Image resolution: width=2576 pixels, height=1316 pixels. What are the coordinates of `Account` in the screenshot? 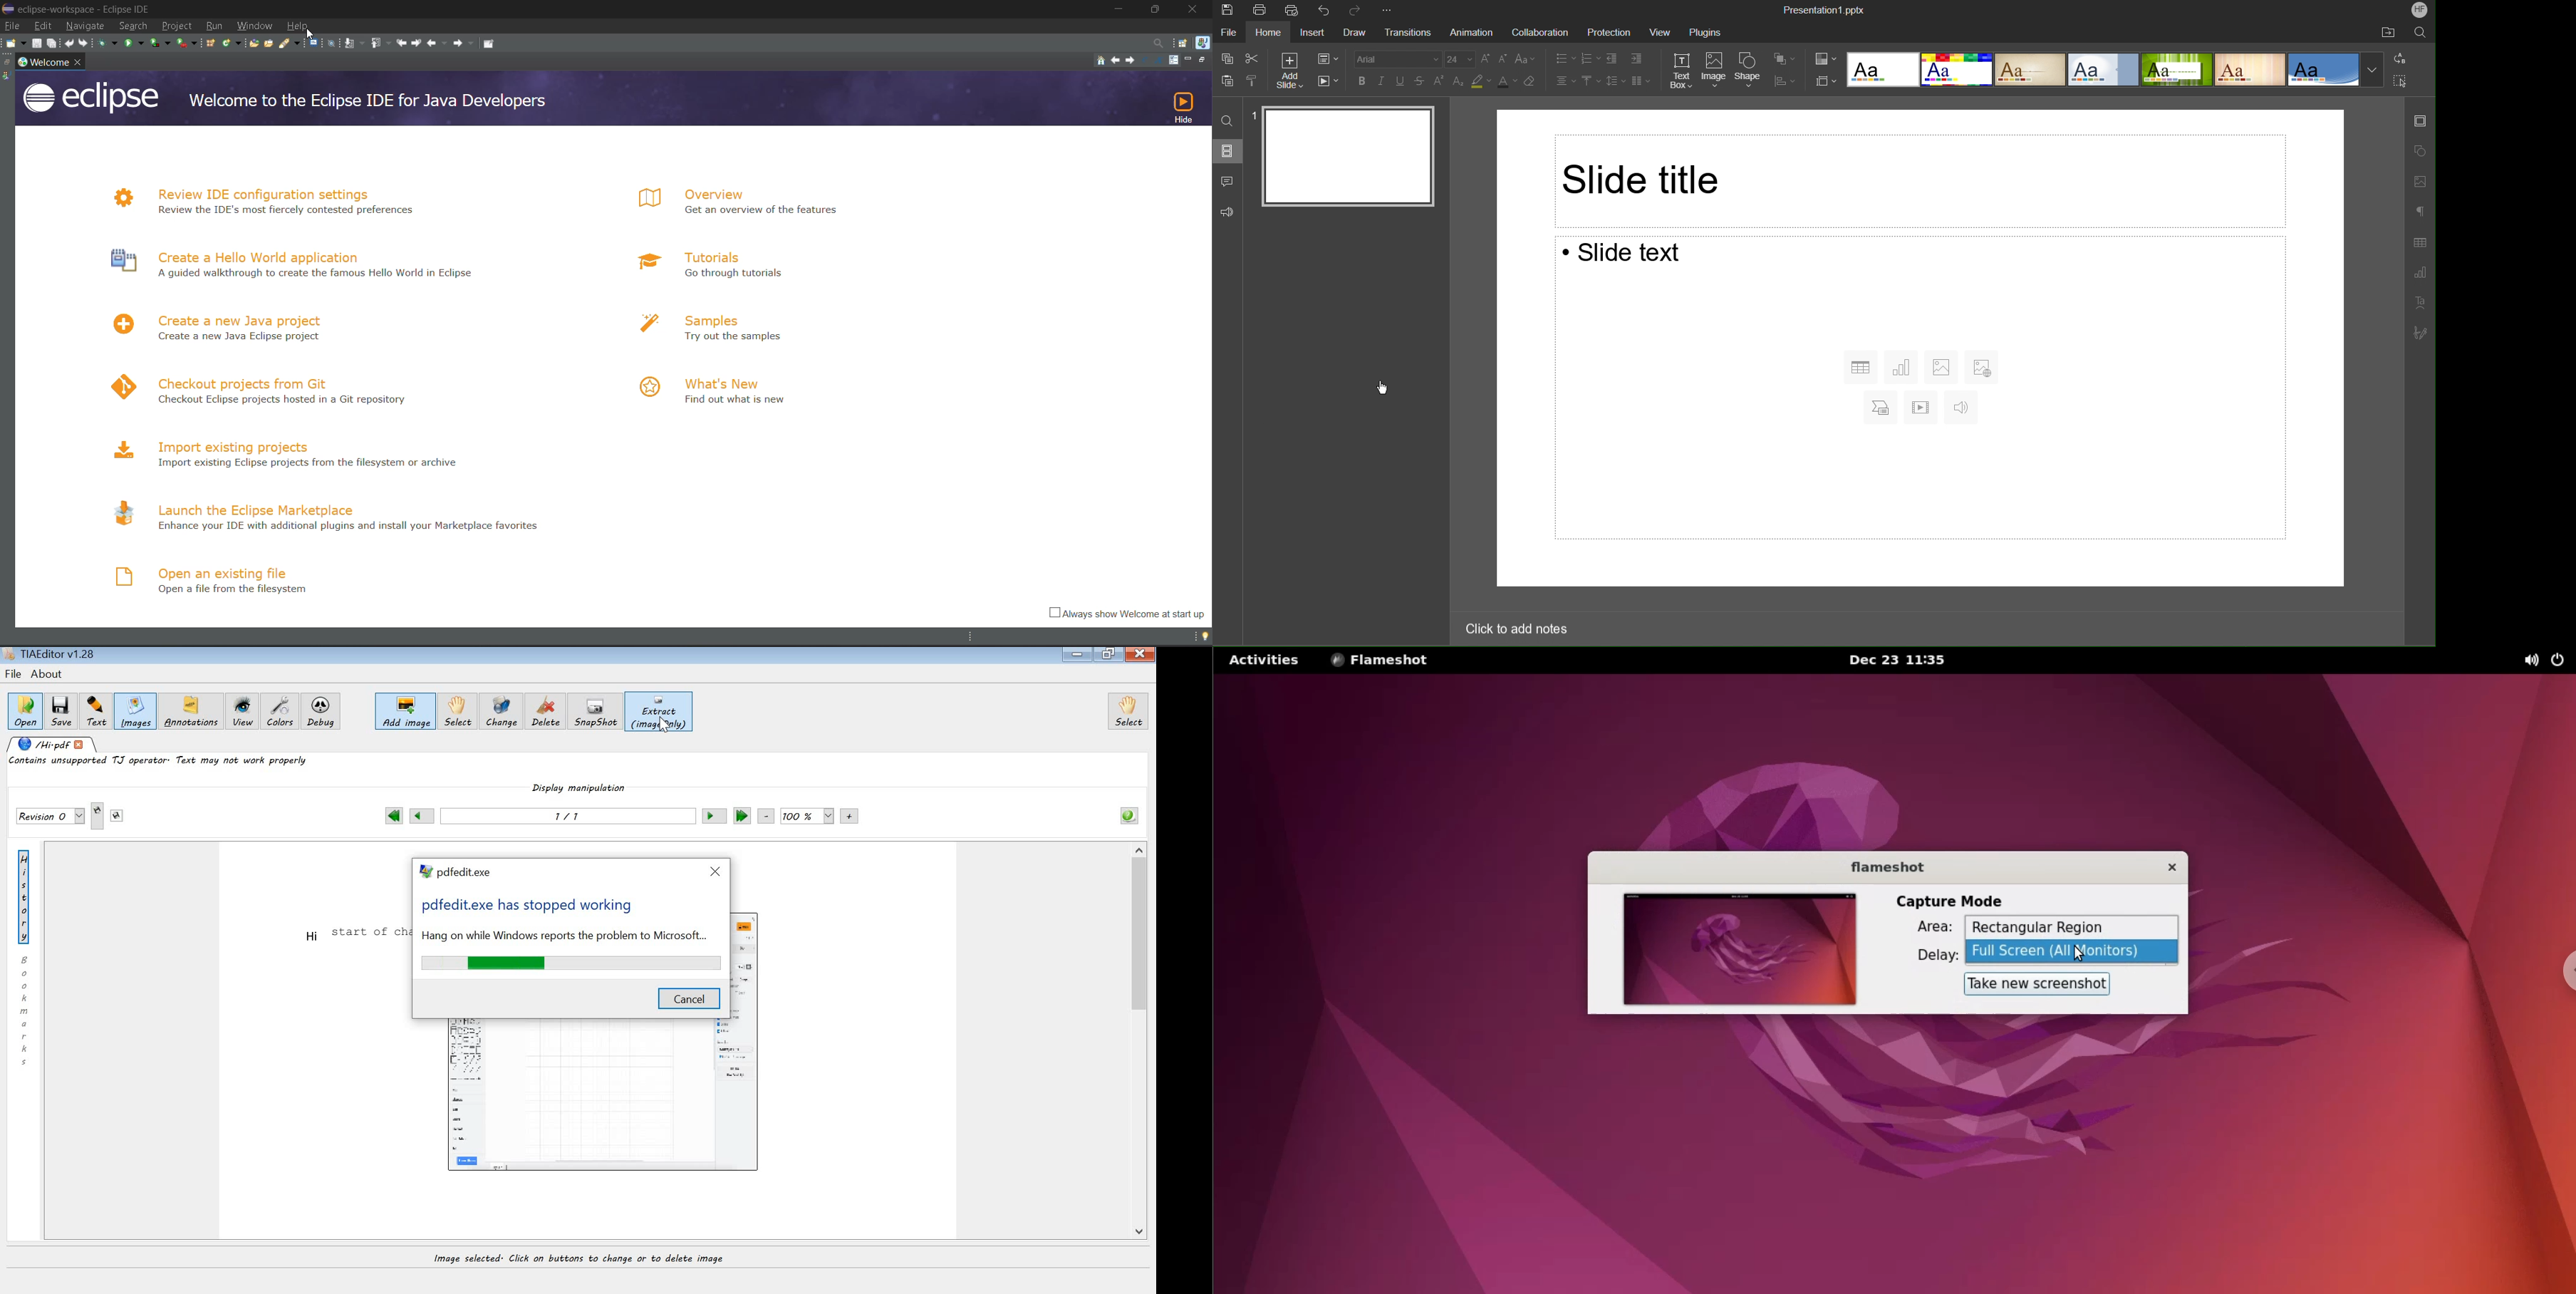 It's located at (2418, 10).